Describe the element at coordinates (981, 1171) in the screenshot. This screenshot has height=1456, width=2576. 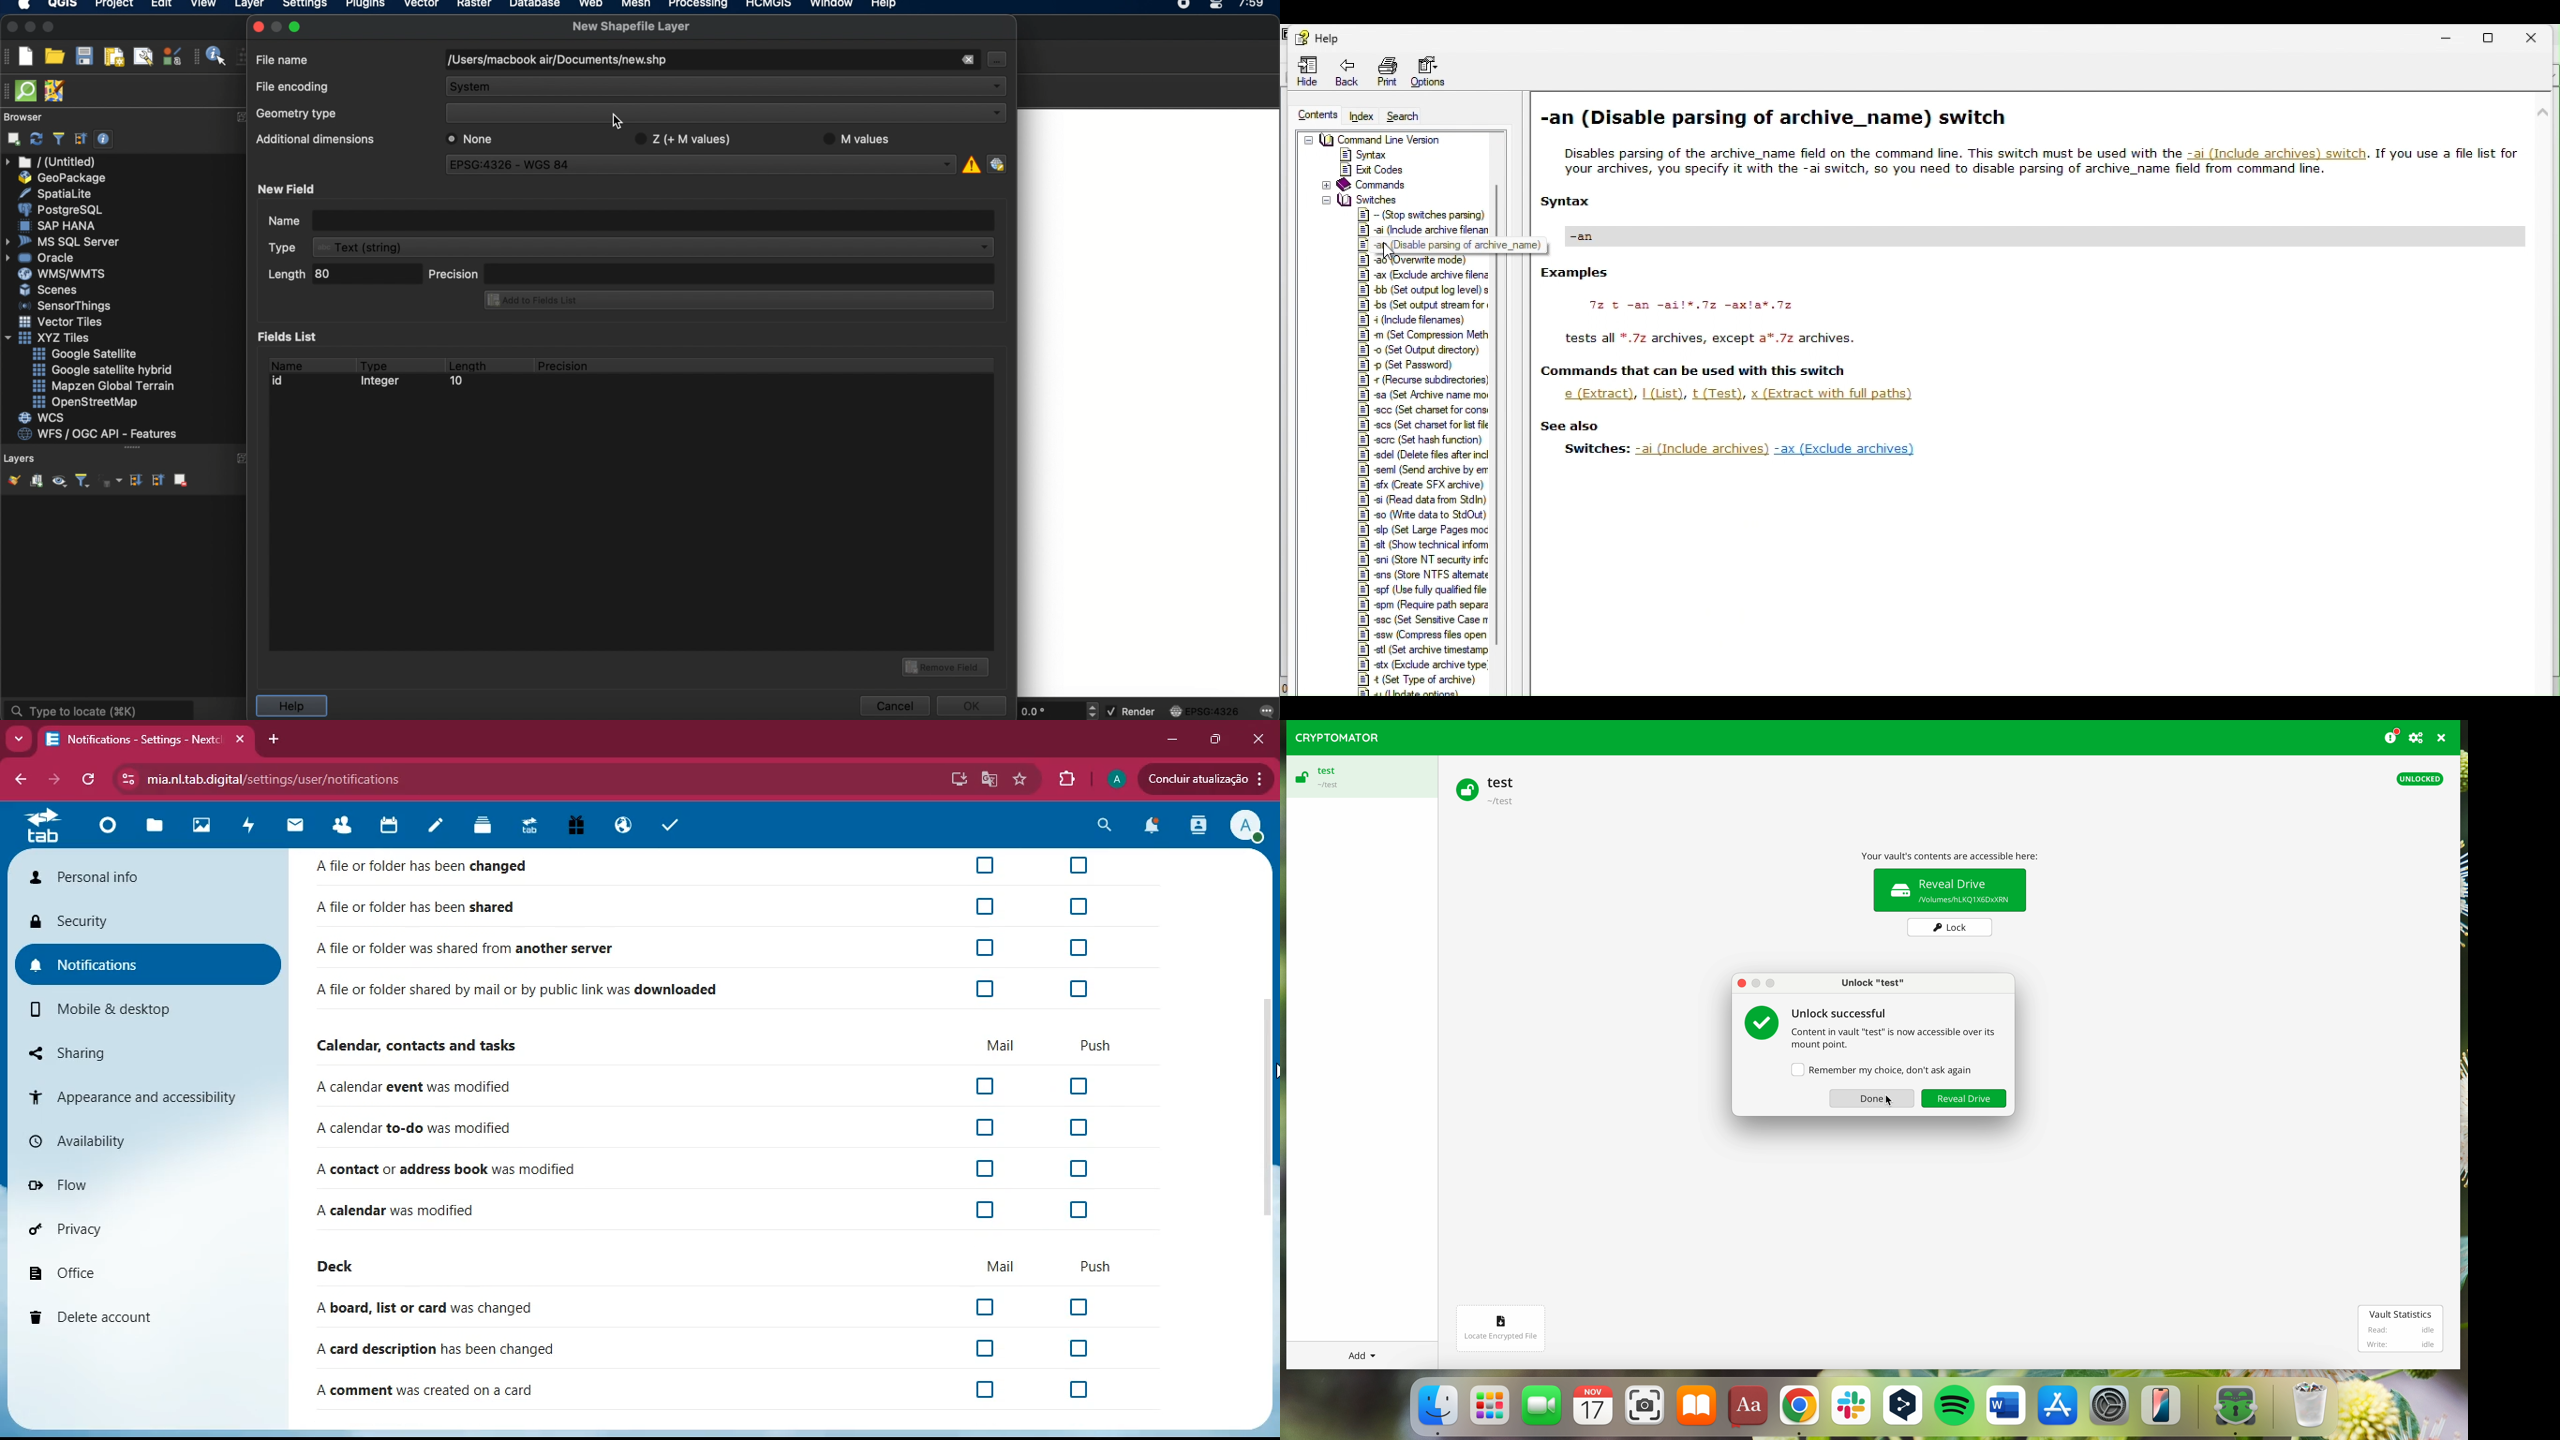
I see `off` at that location.